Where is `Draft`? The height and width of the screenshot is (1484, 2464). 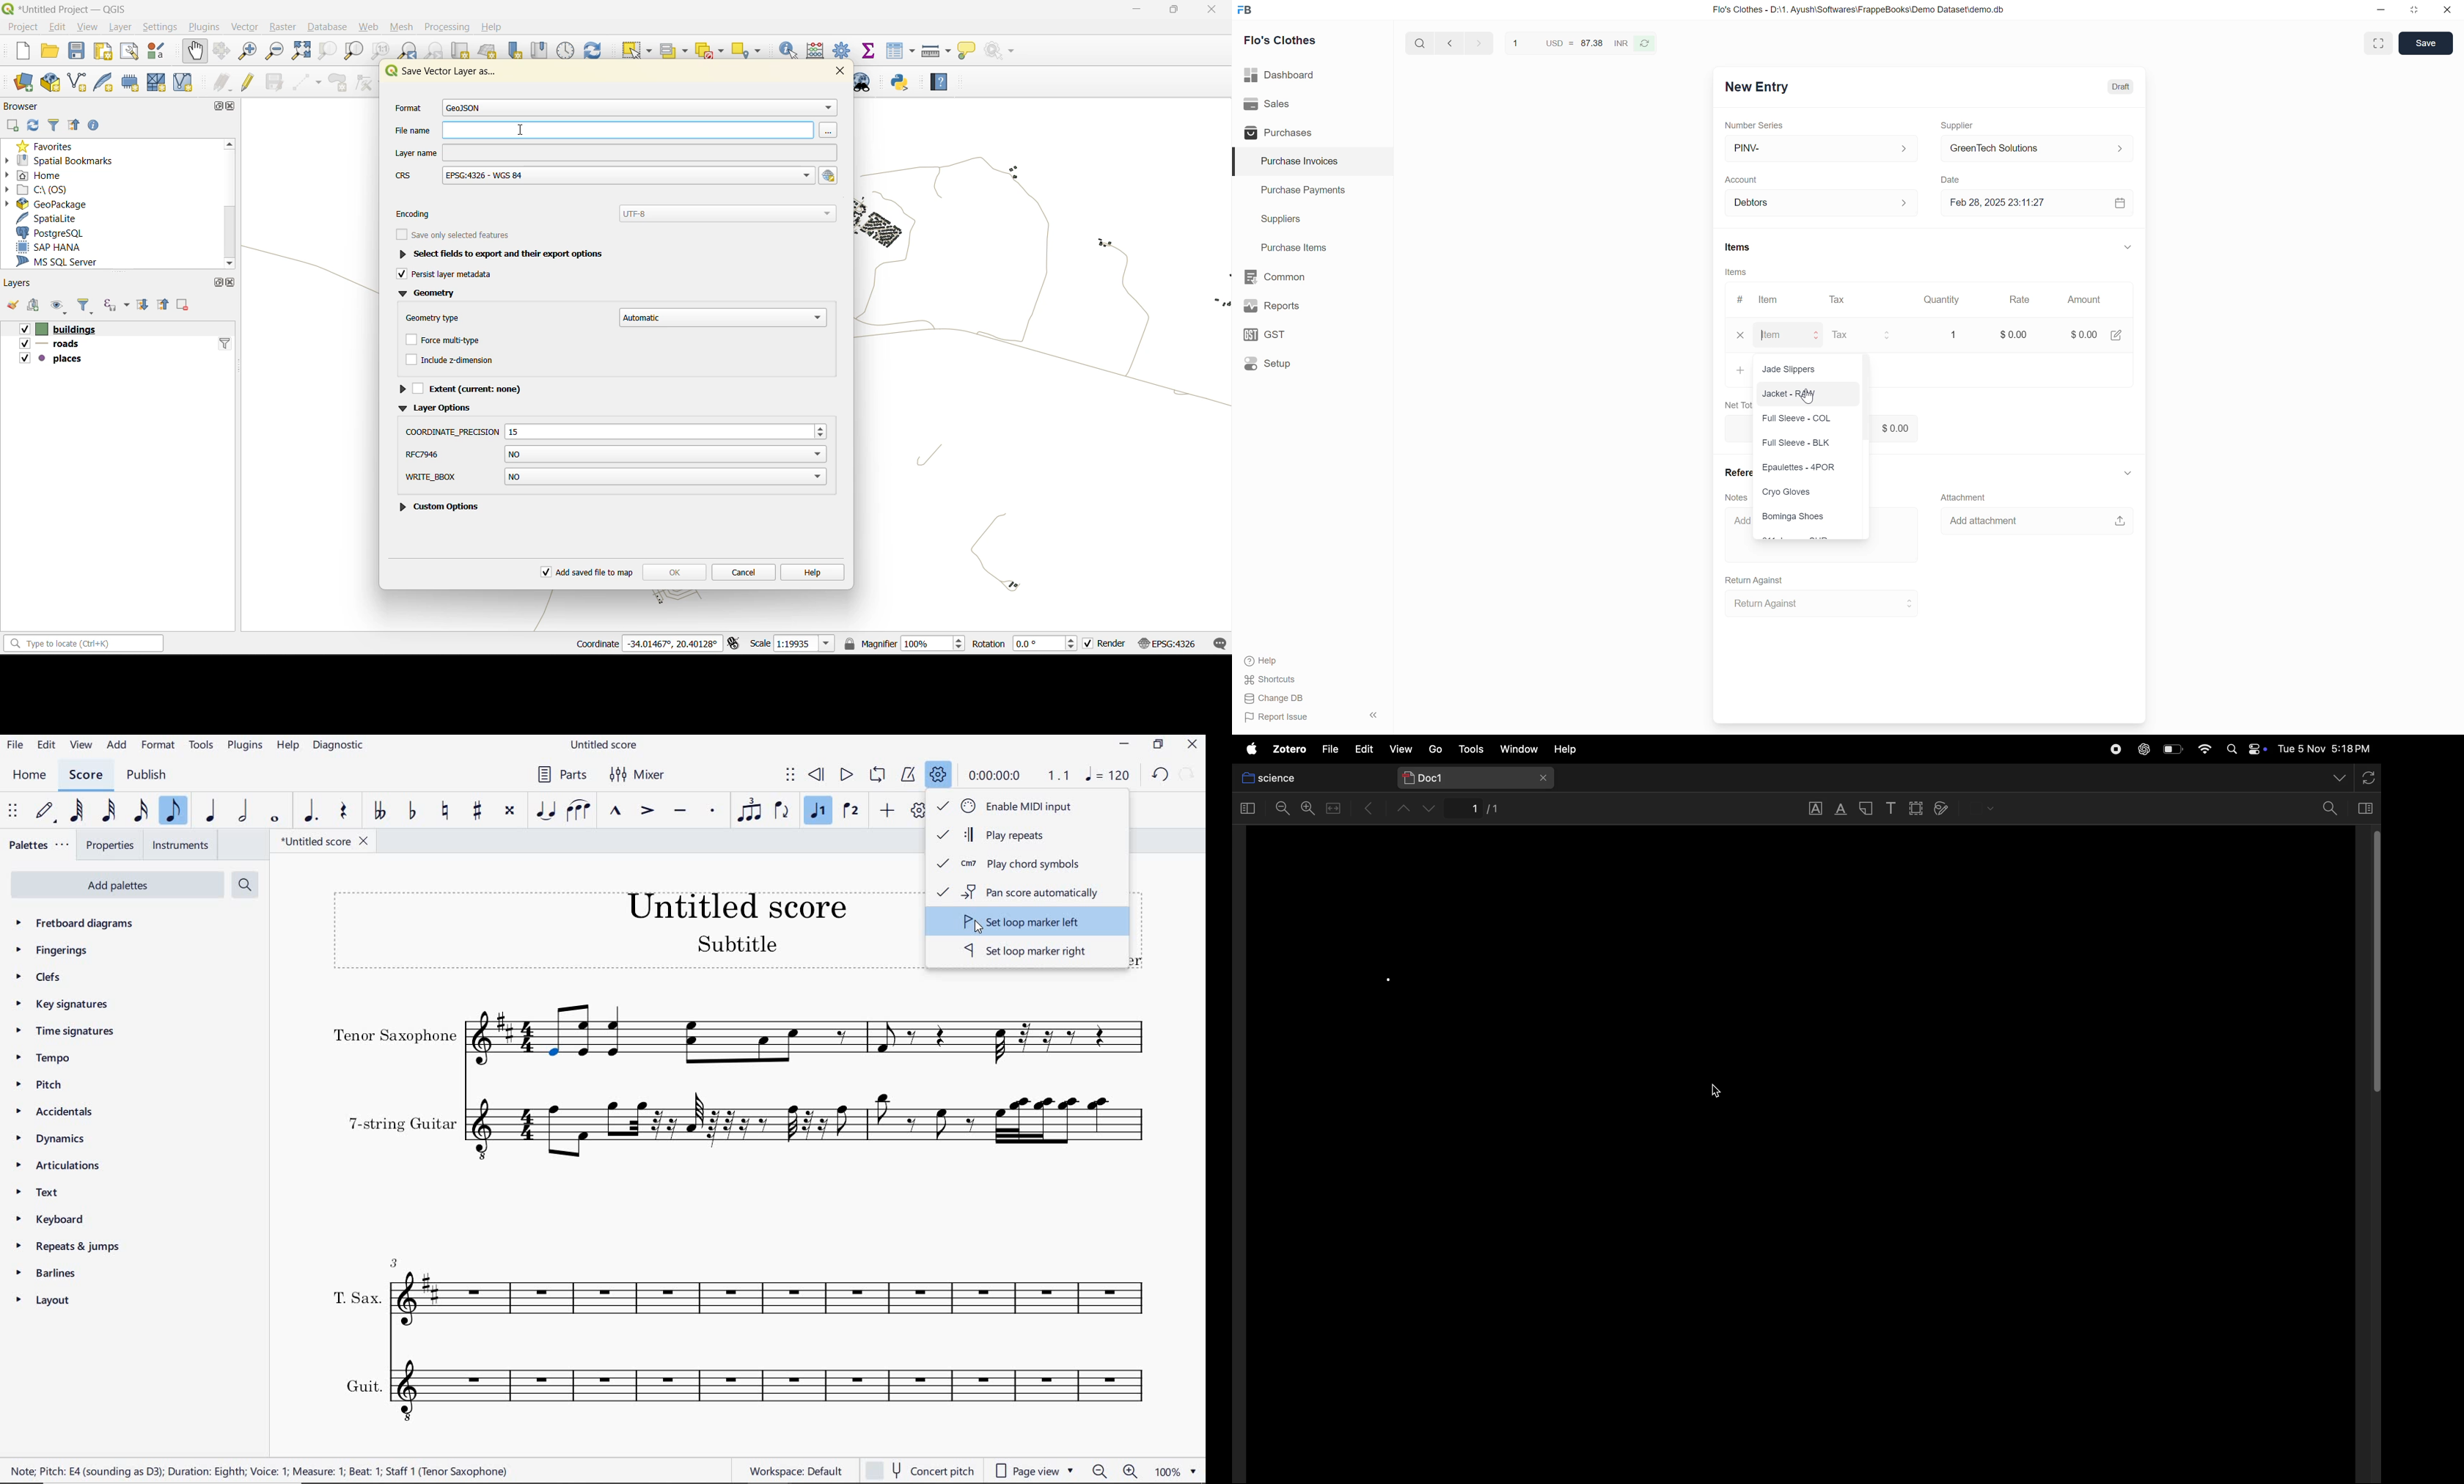
Draft is located at coordinates (2120, 87).